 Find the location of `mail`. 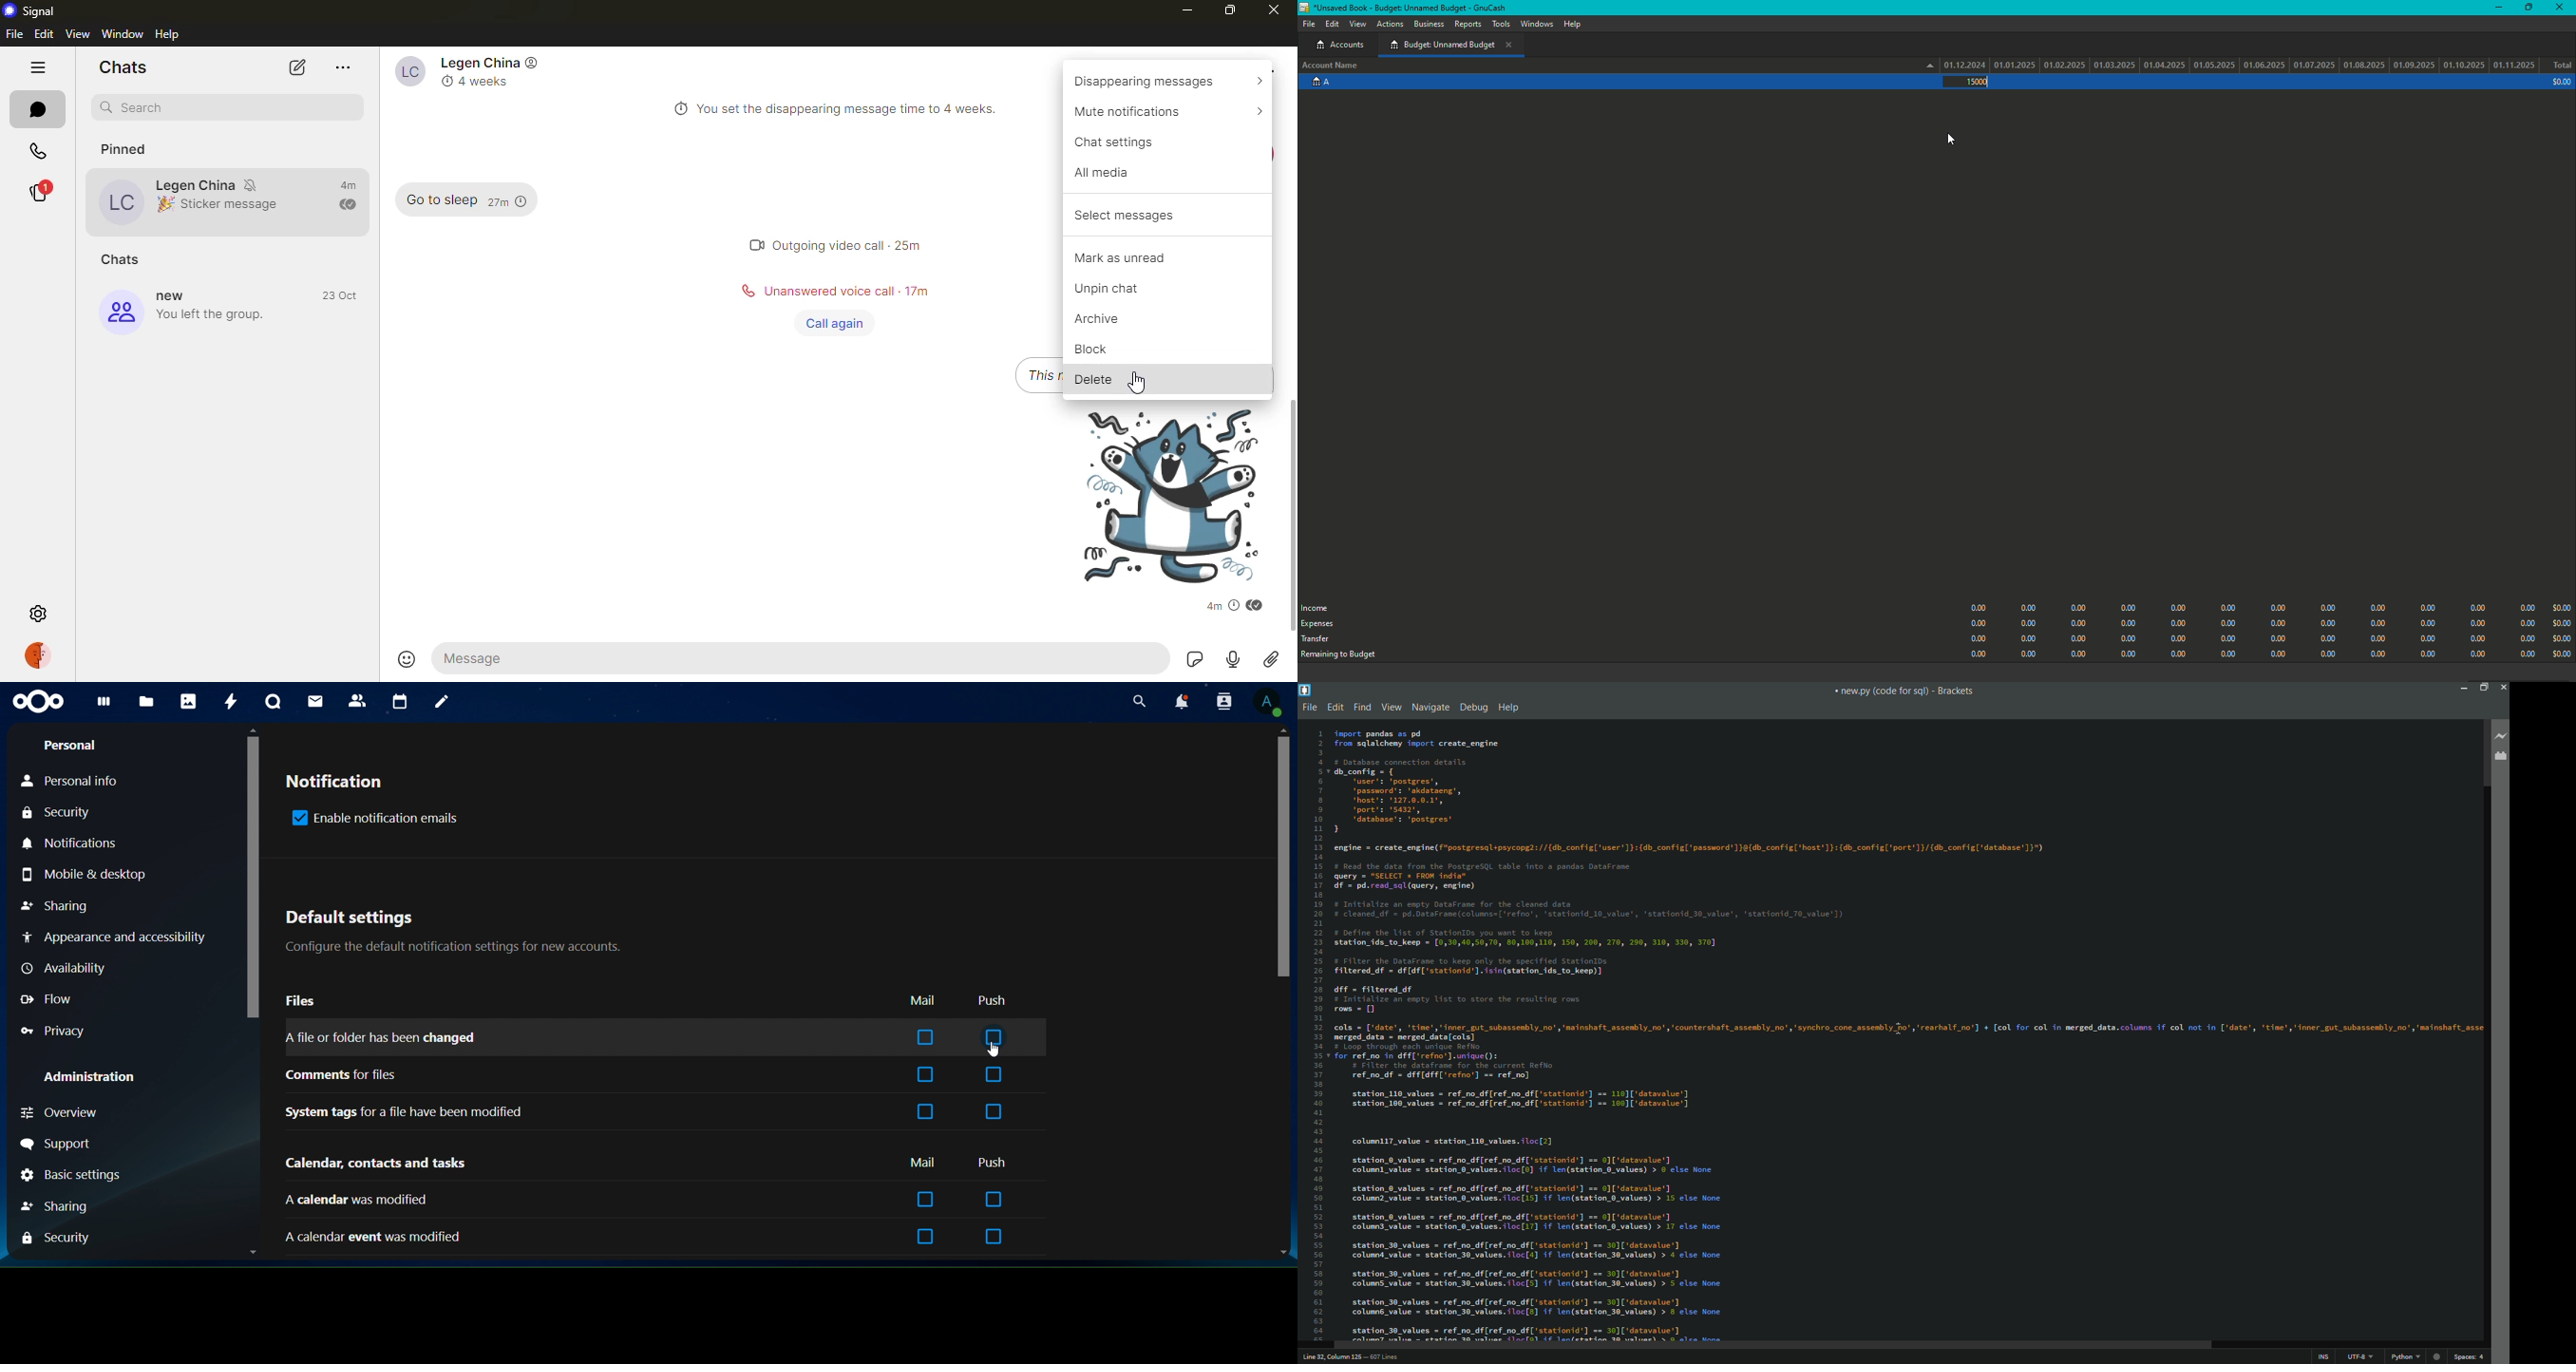

mail is located at coordinates (922, 1001).